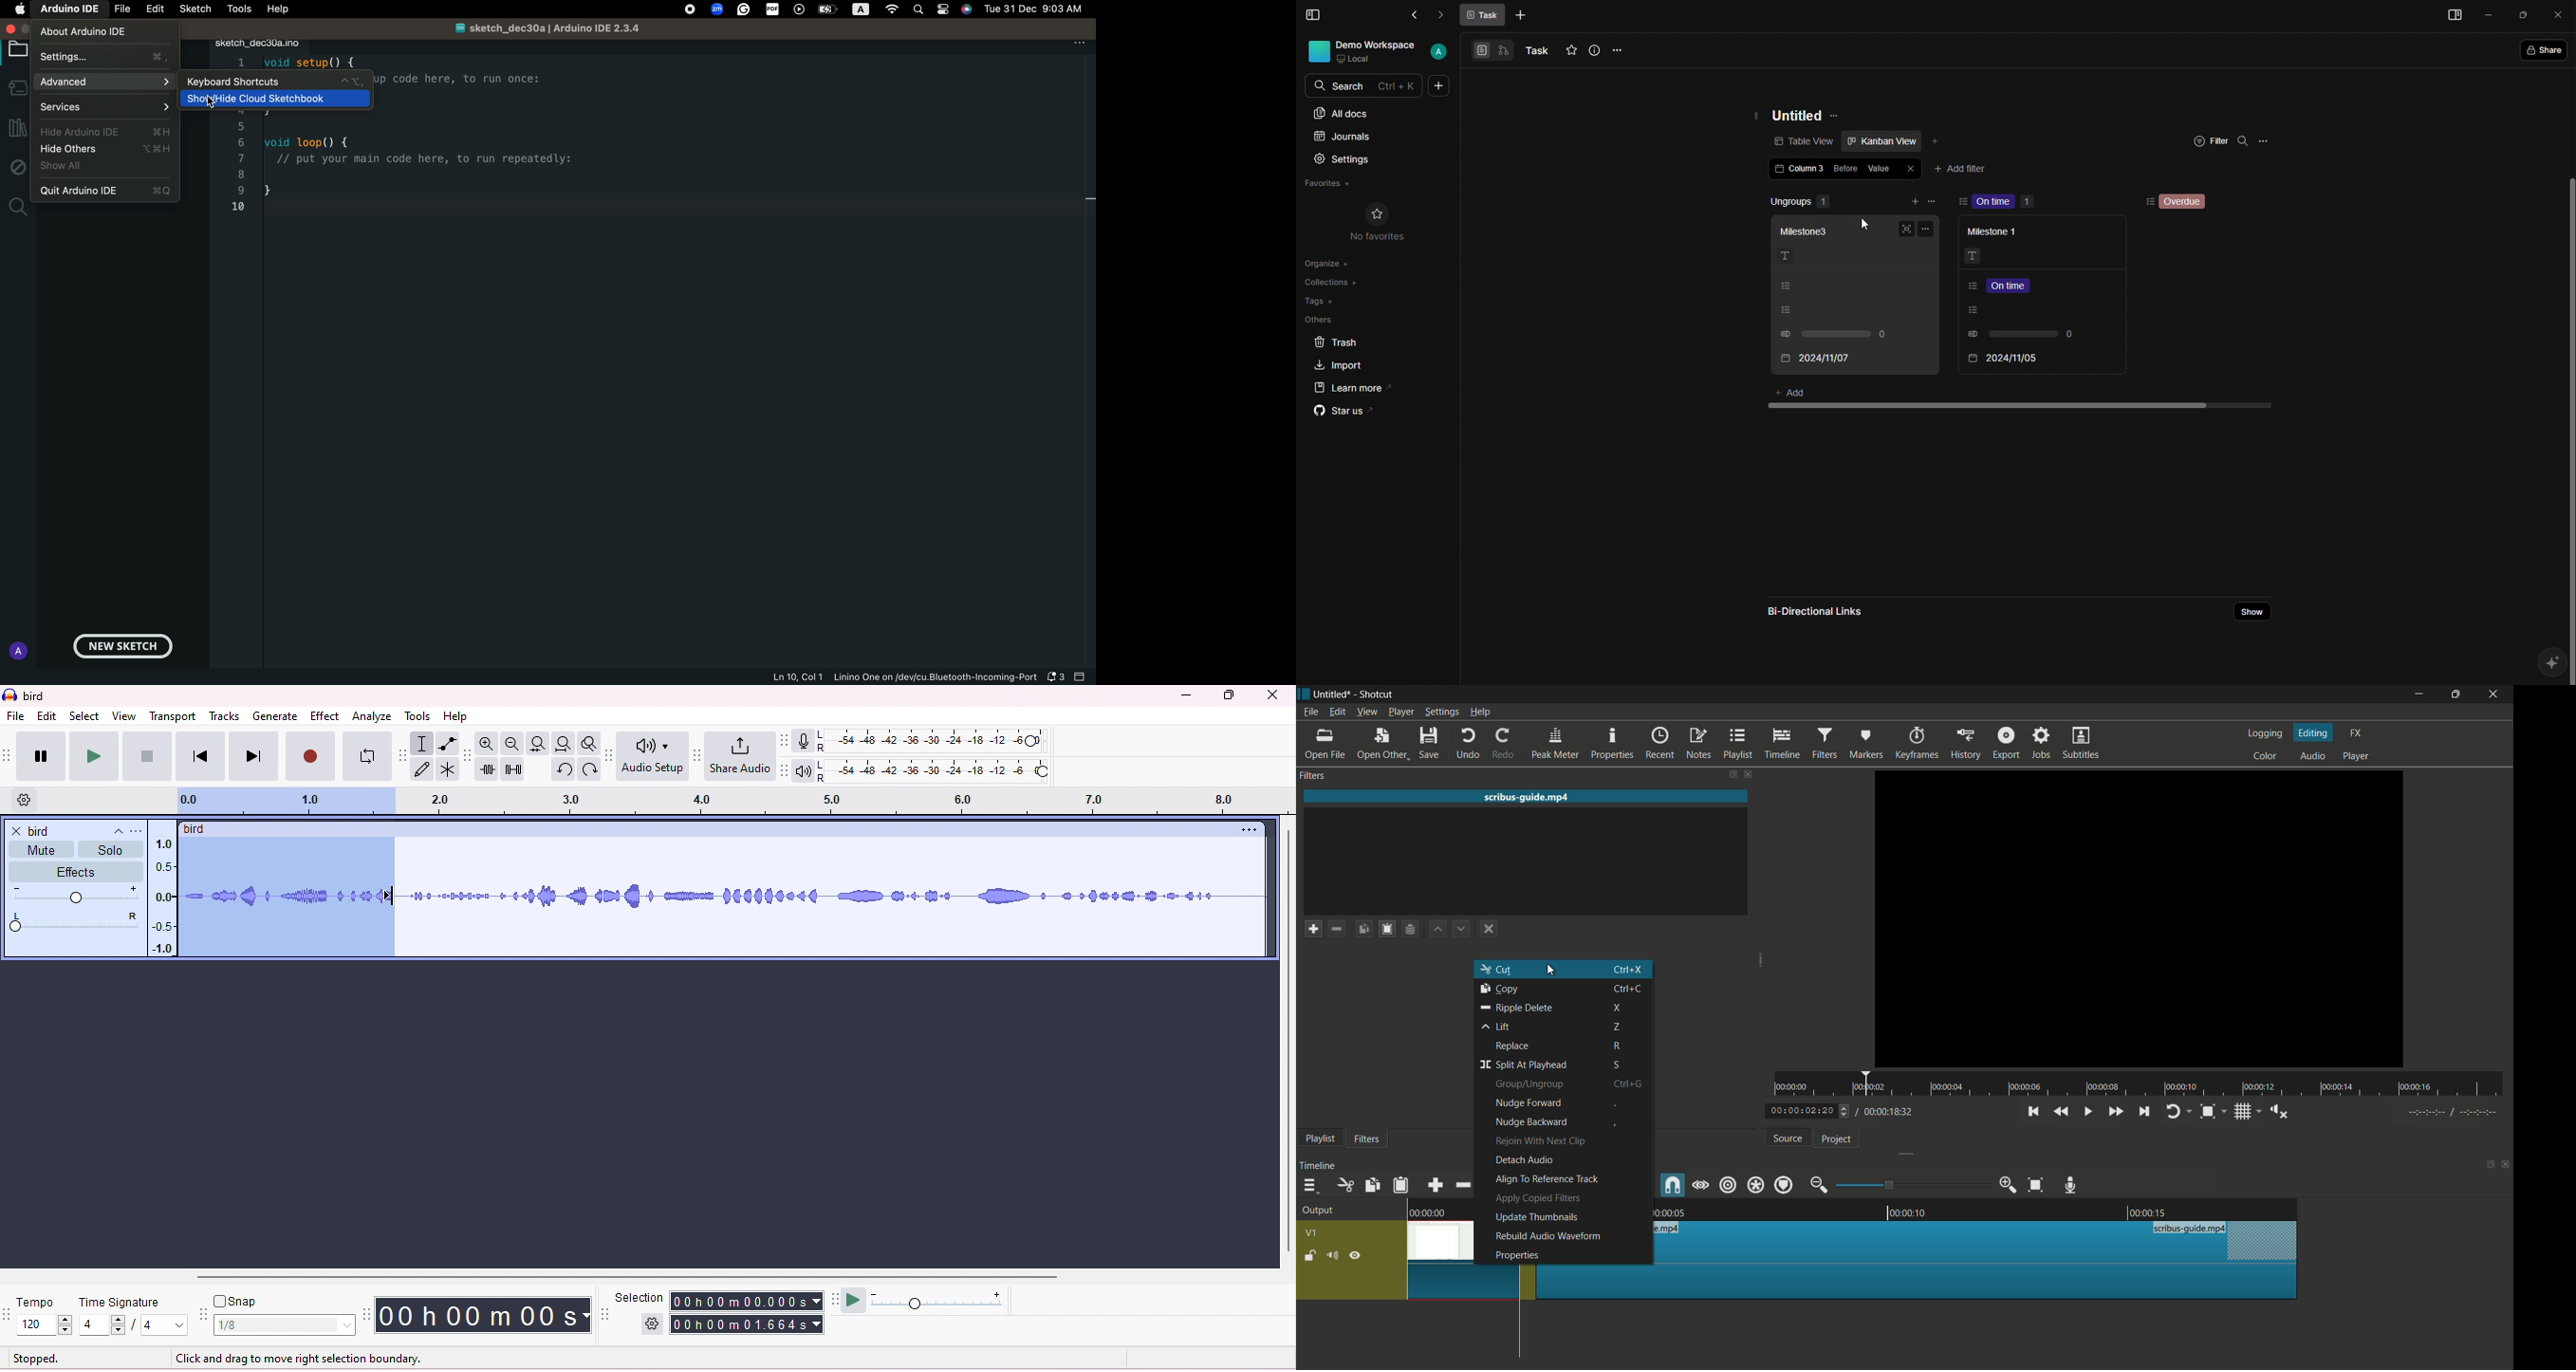 The width and height of the screenshot is (2576, 1372). I want to click on rebuild audio waveform, so click(1547, 1236).